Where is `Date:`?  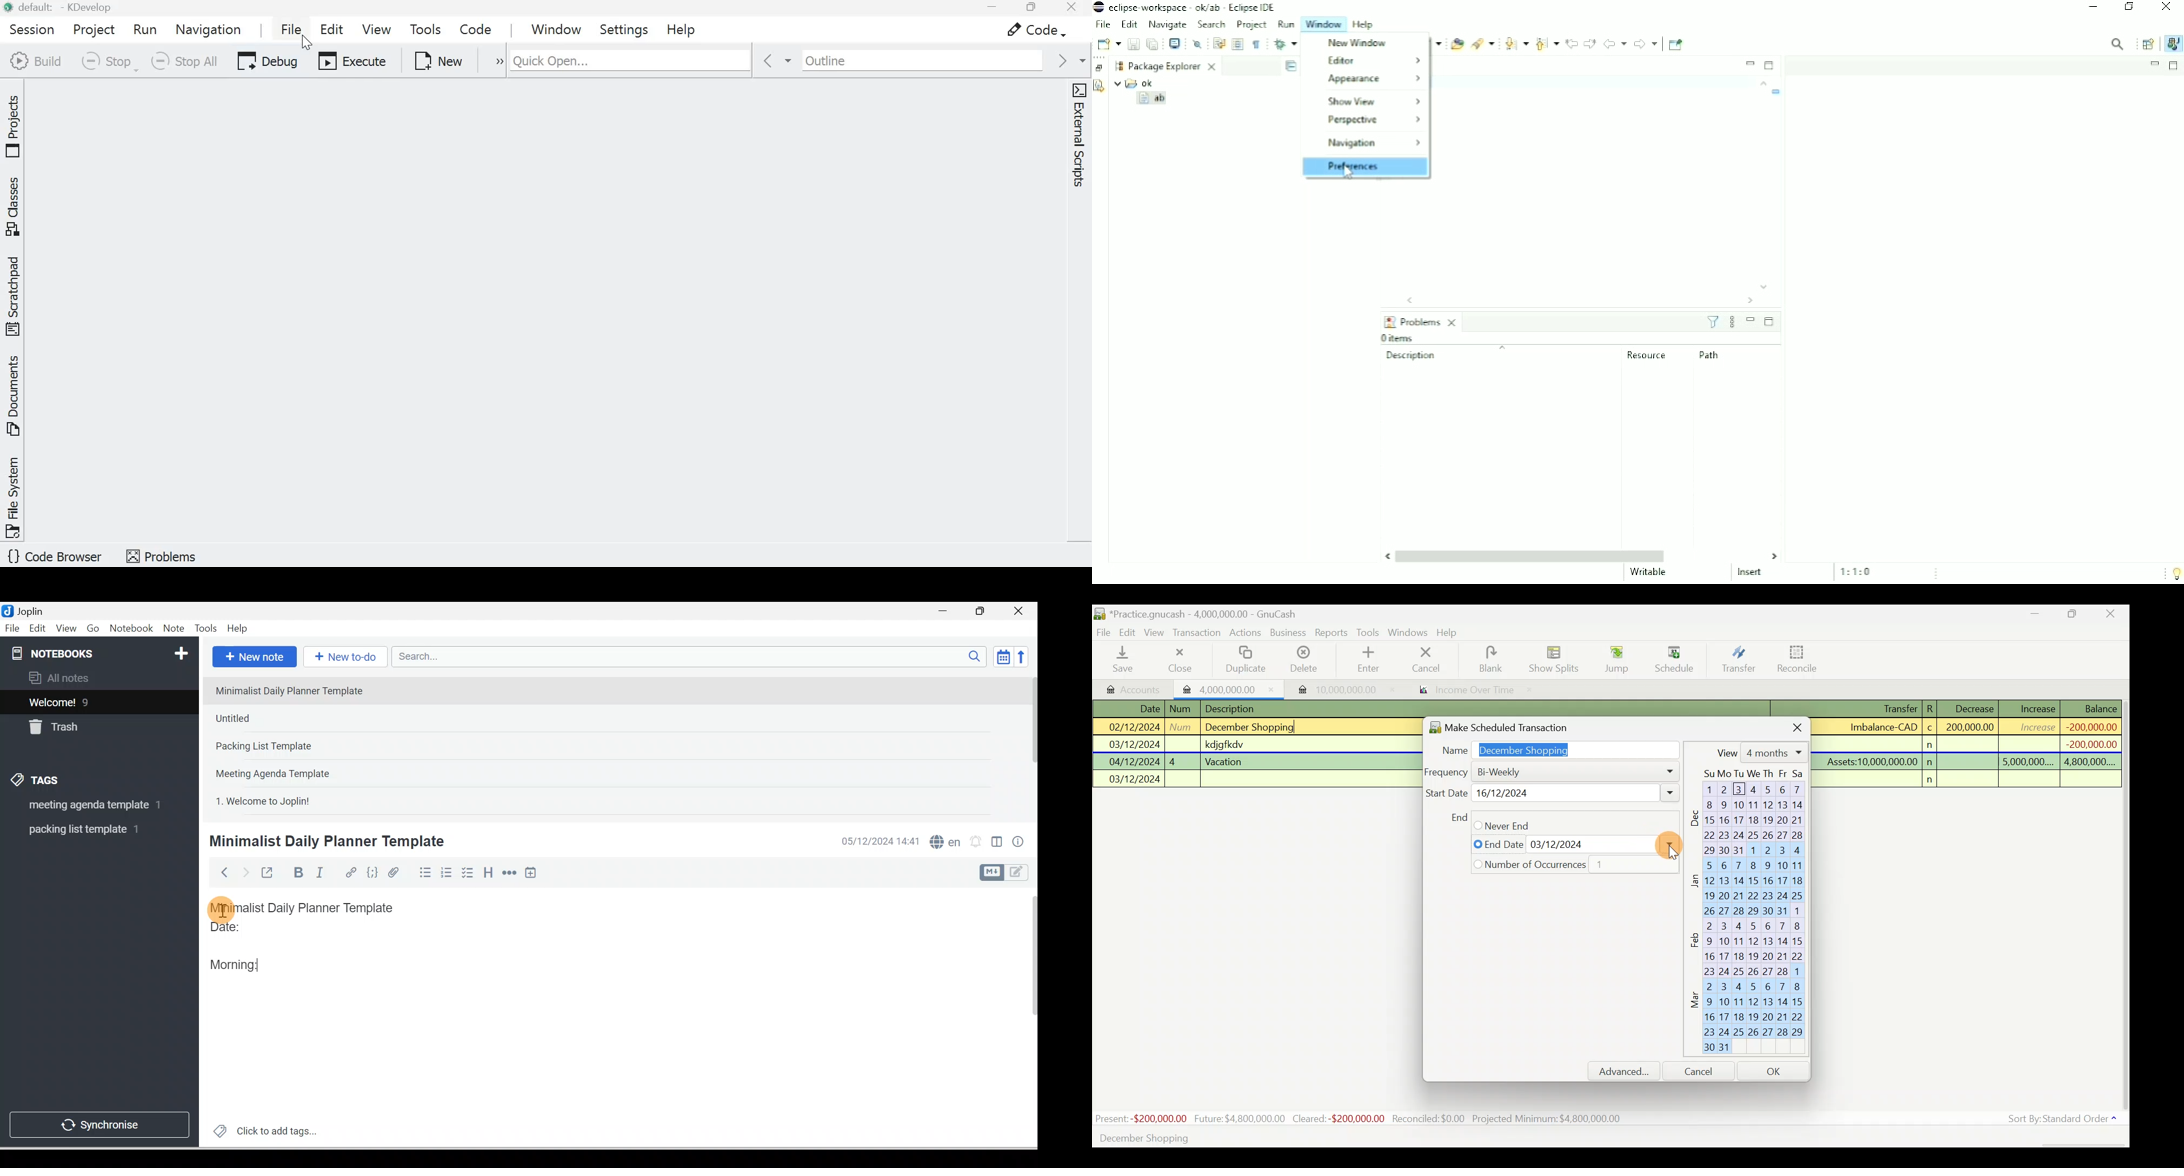 Date: is located at coordinates (256, 932).